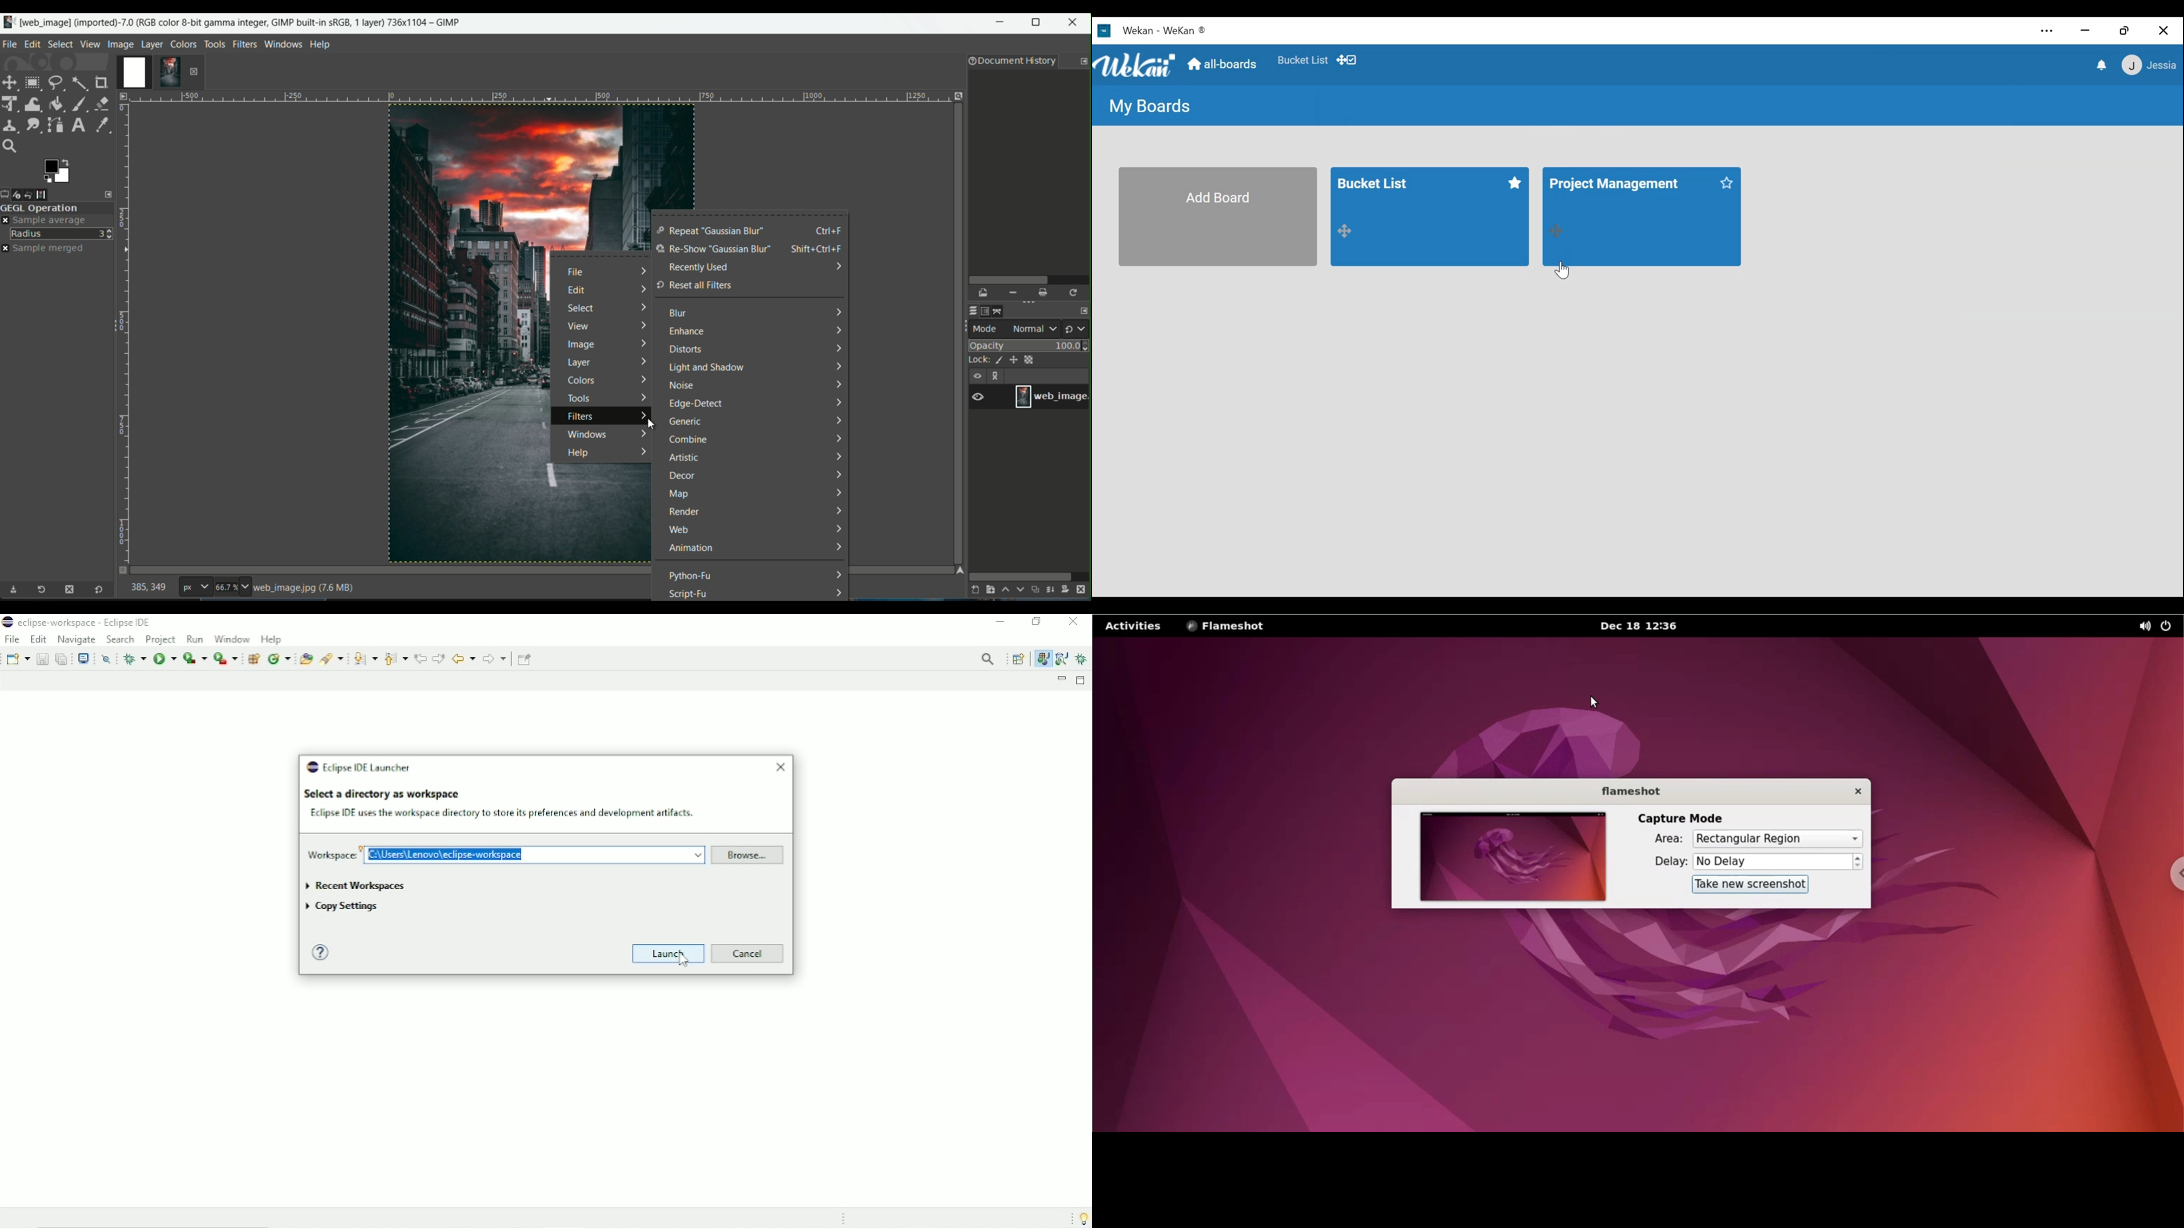 This screenshot has height=1232, width=2184. What do you see at coordinates (165, 659) in the screenshot?
I see `Run` at bounding box center [165, 659].